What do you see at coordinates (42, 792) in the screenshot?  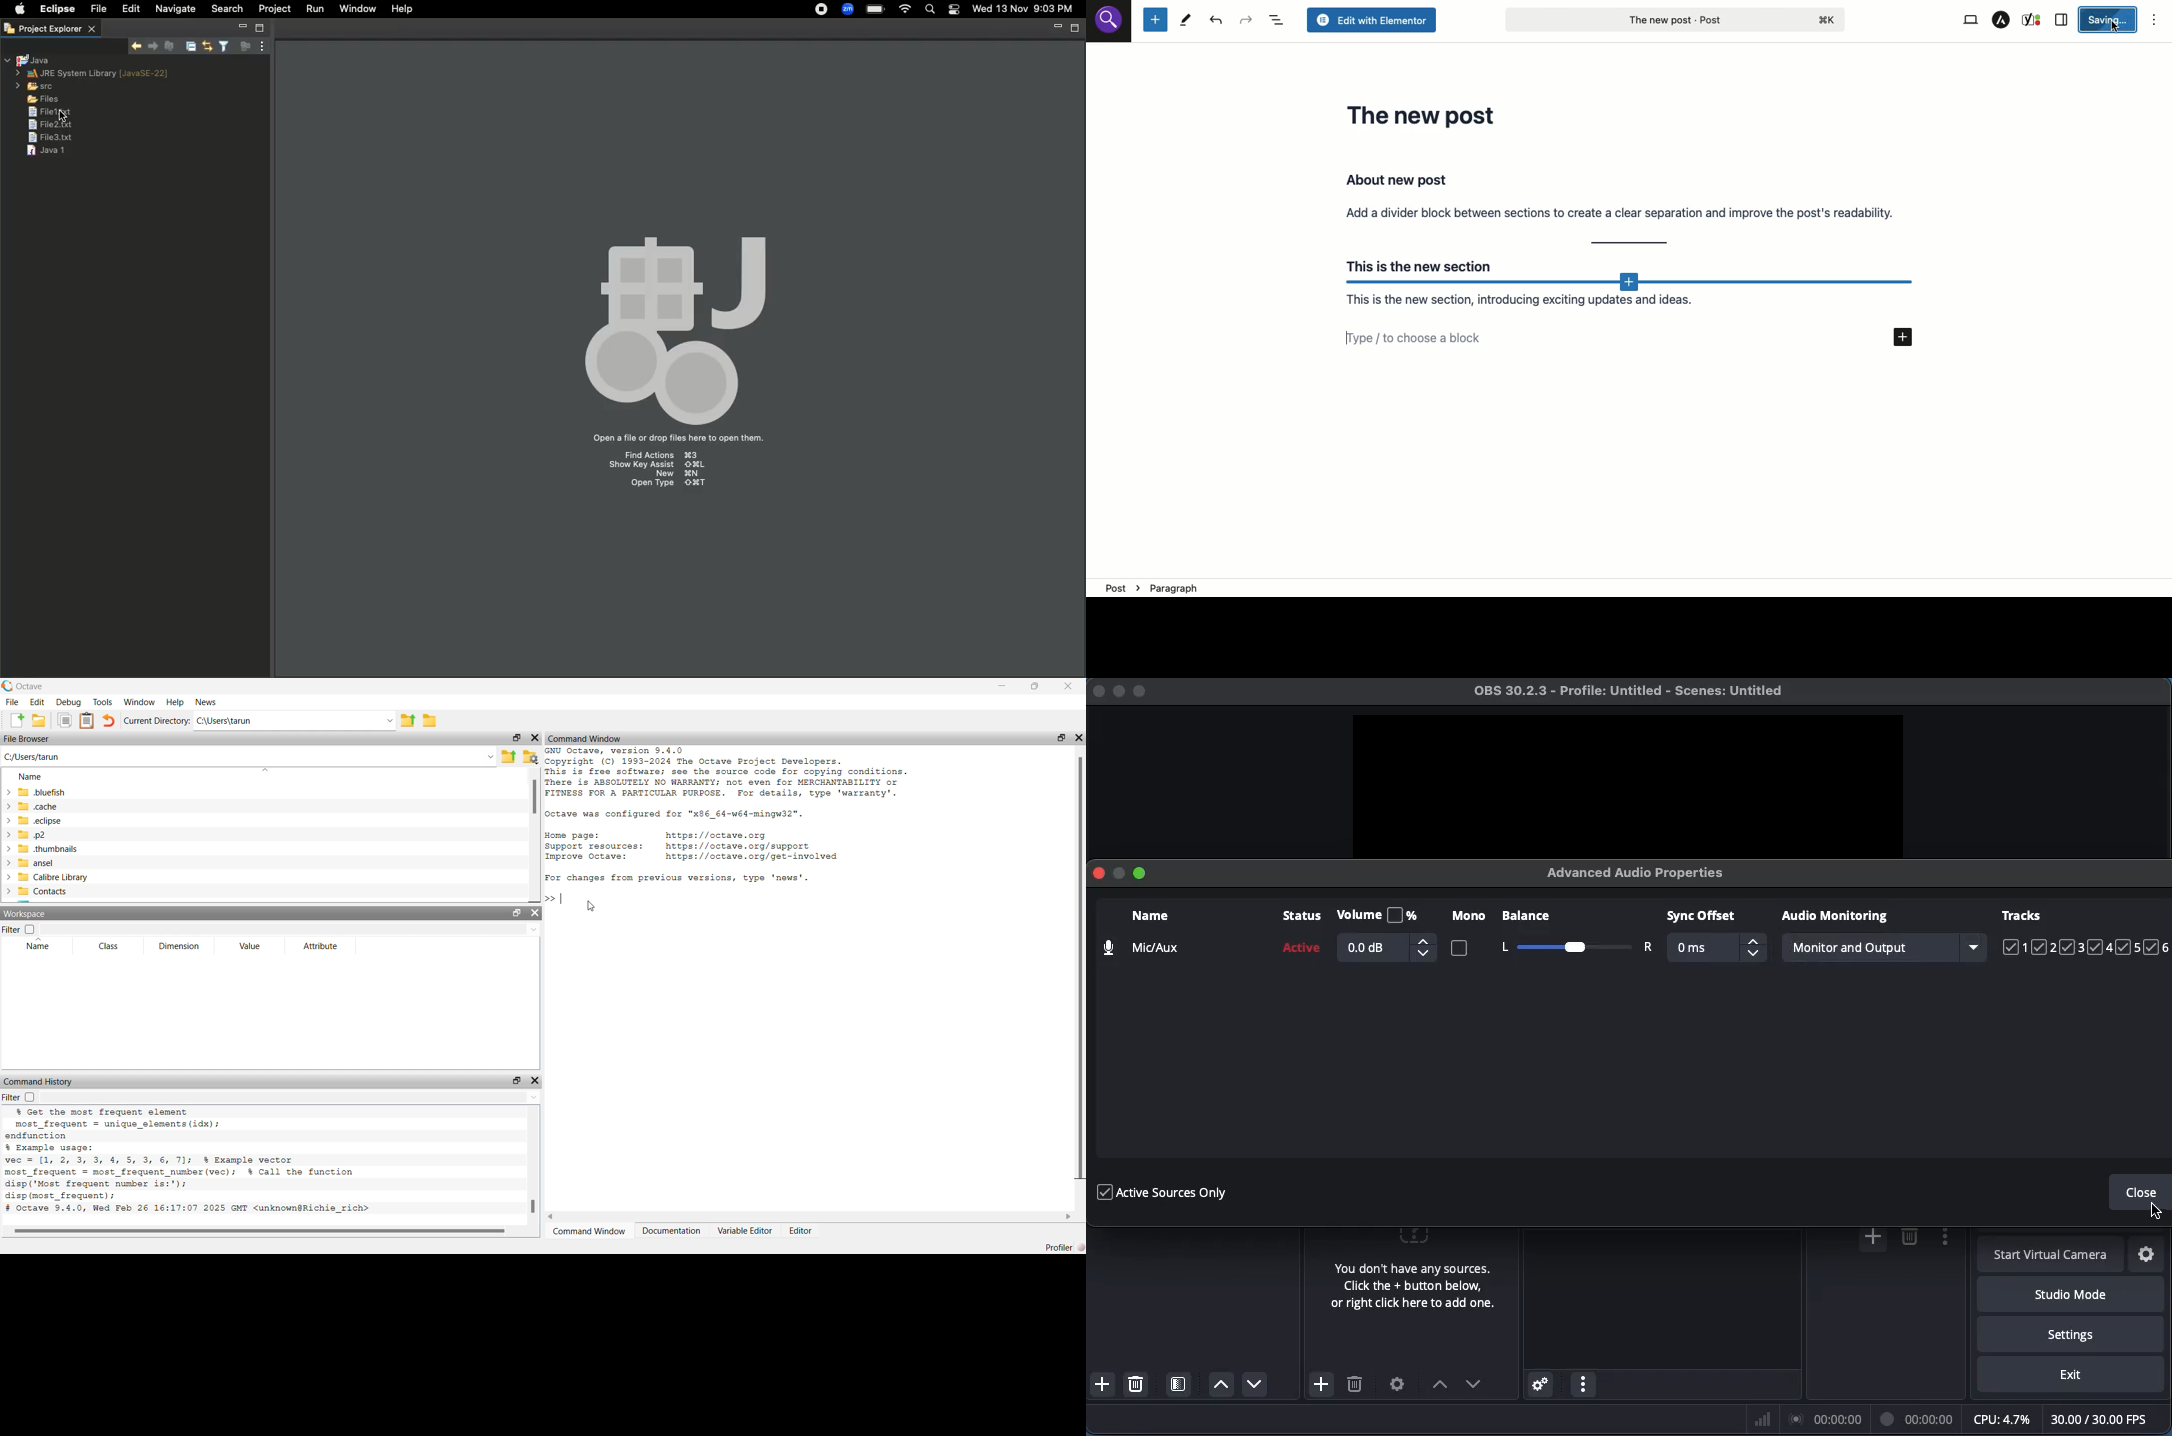 I see `.bluefish` at bounding box center [42, 792].